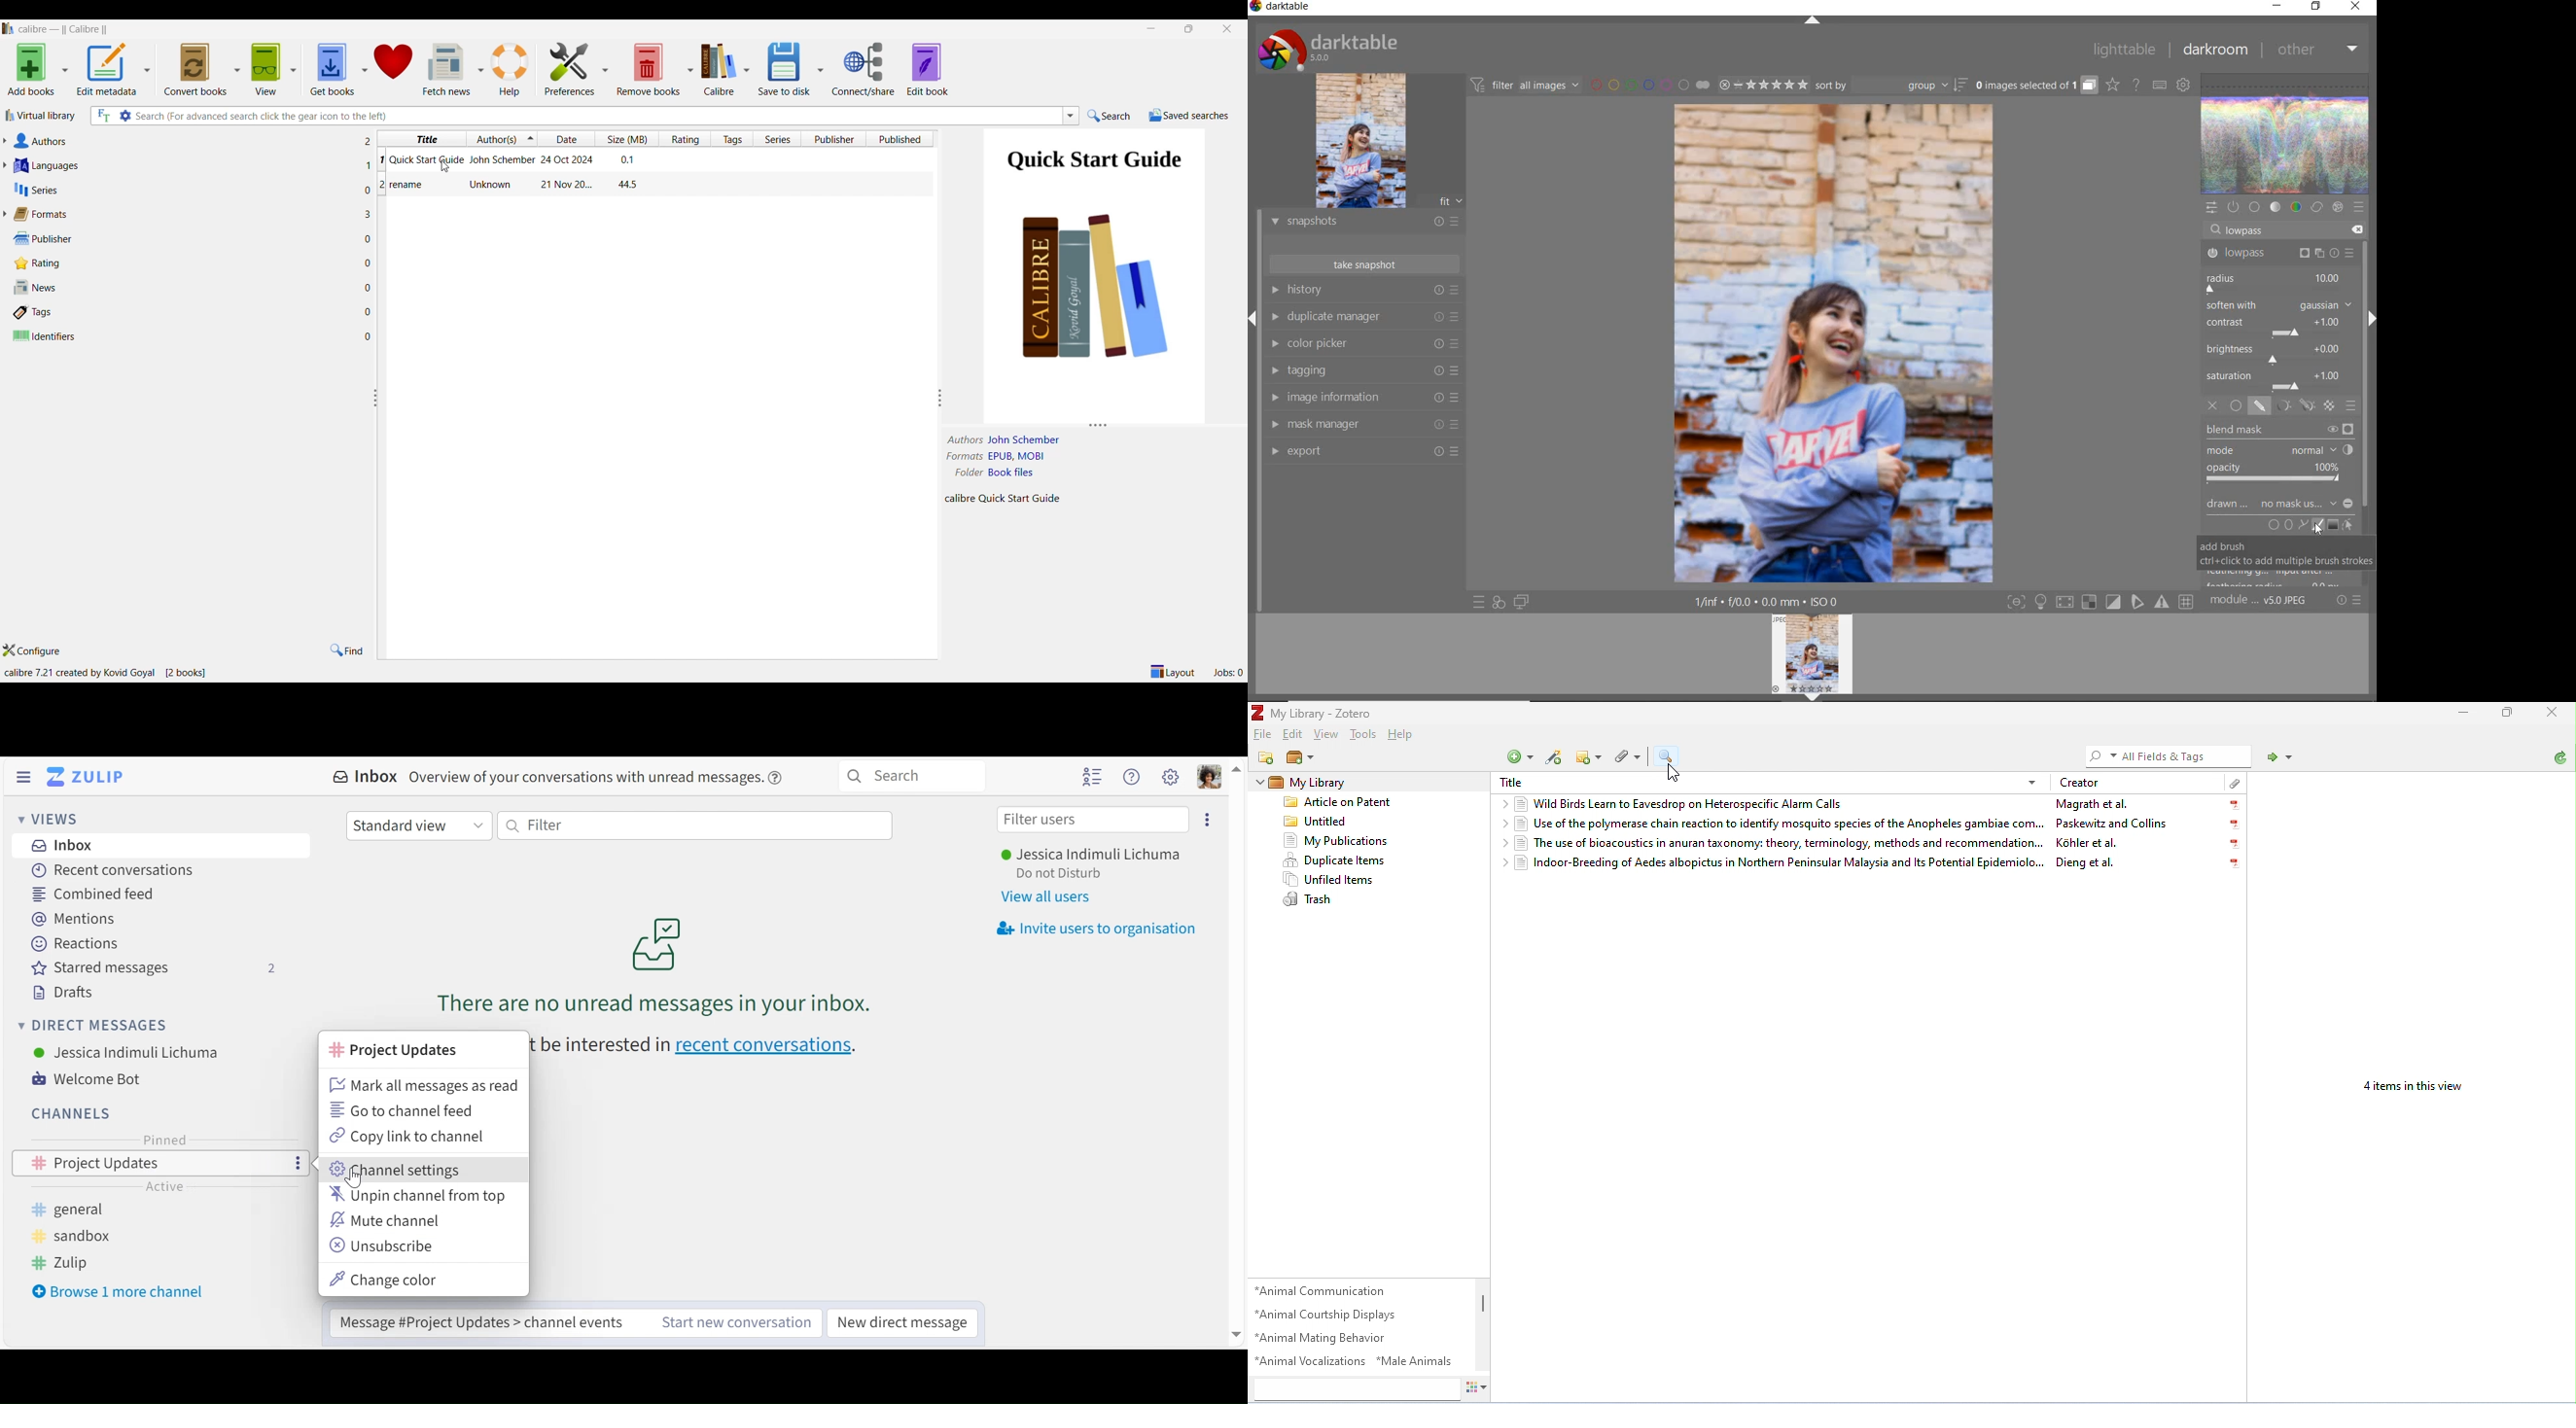  I want to click on News, so click(183, 287).